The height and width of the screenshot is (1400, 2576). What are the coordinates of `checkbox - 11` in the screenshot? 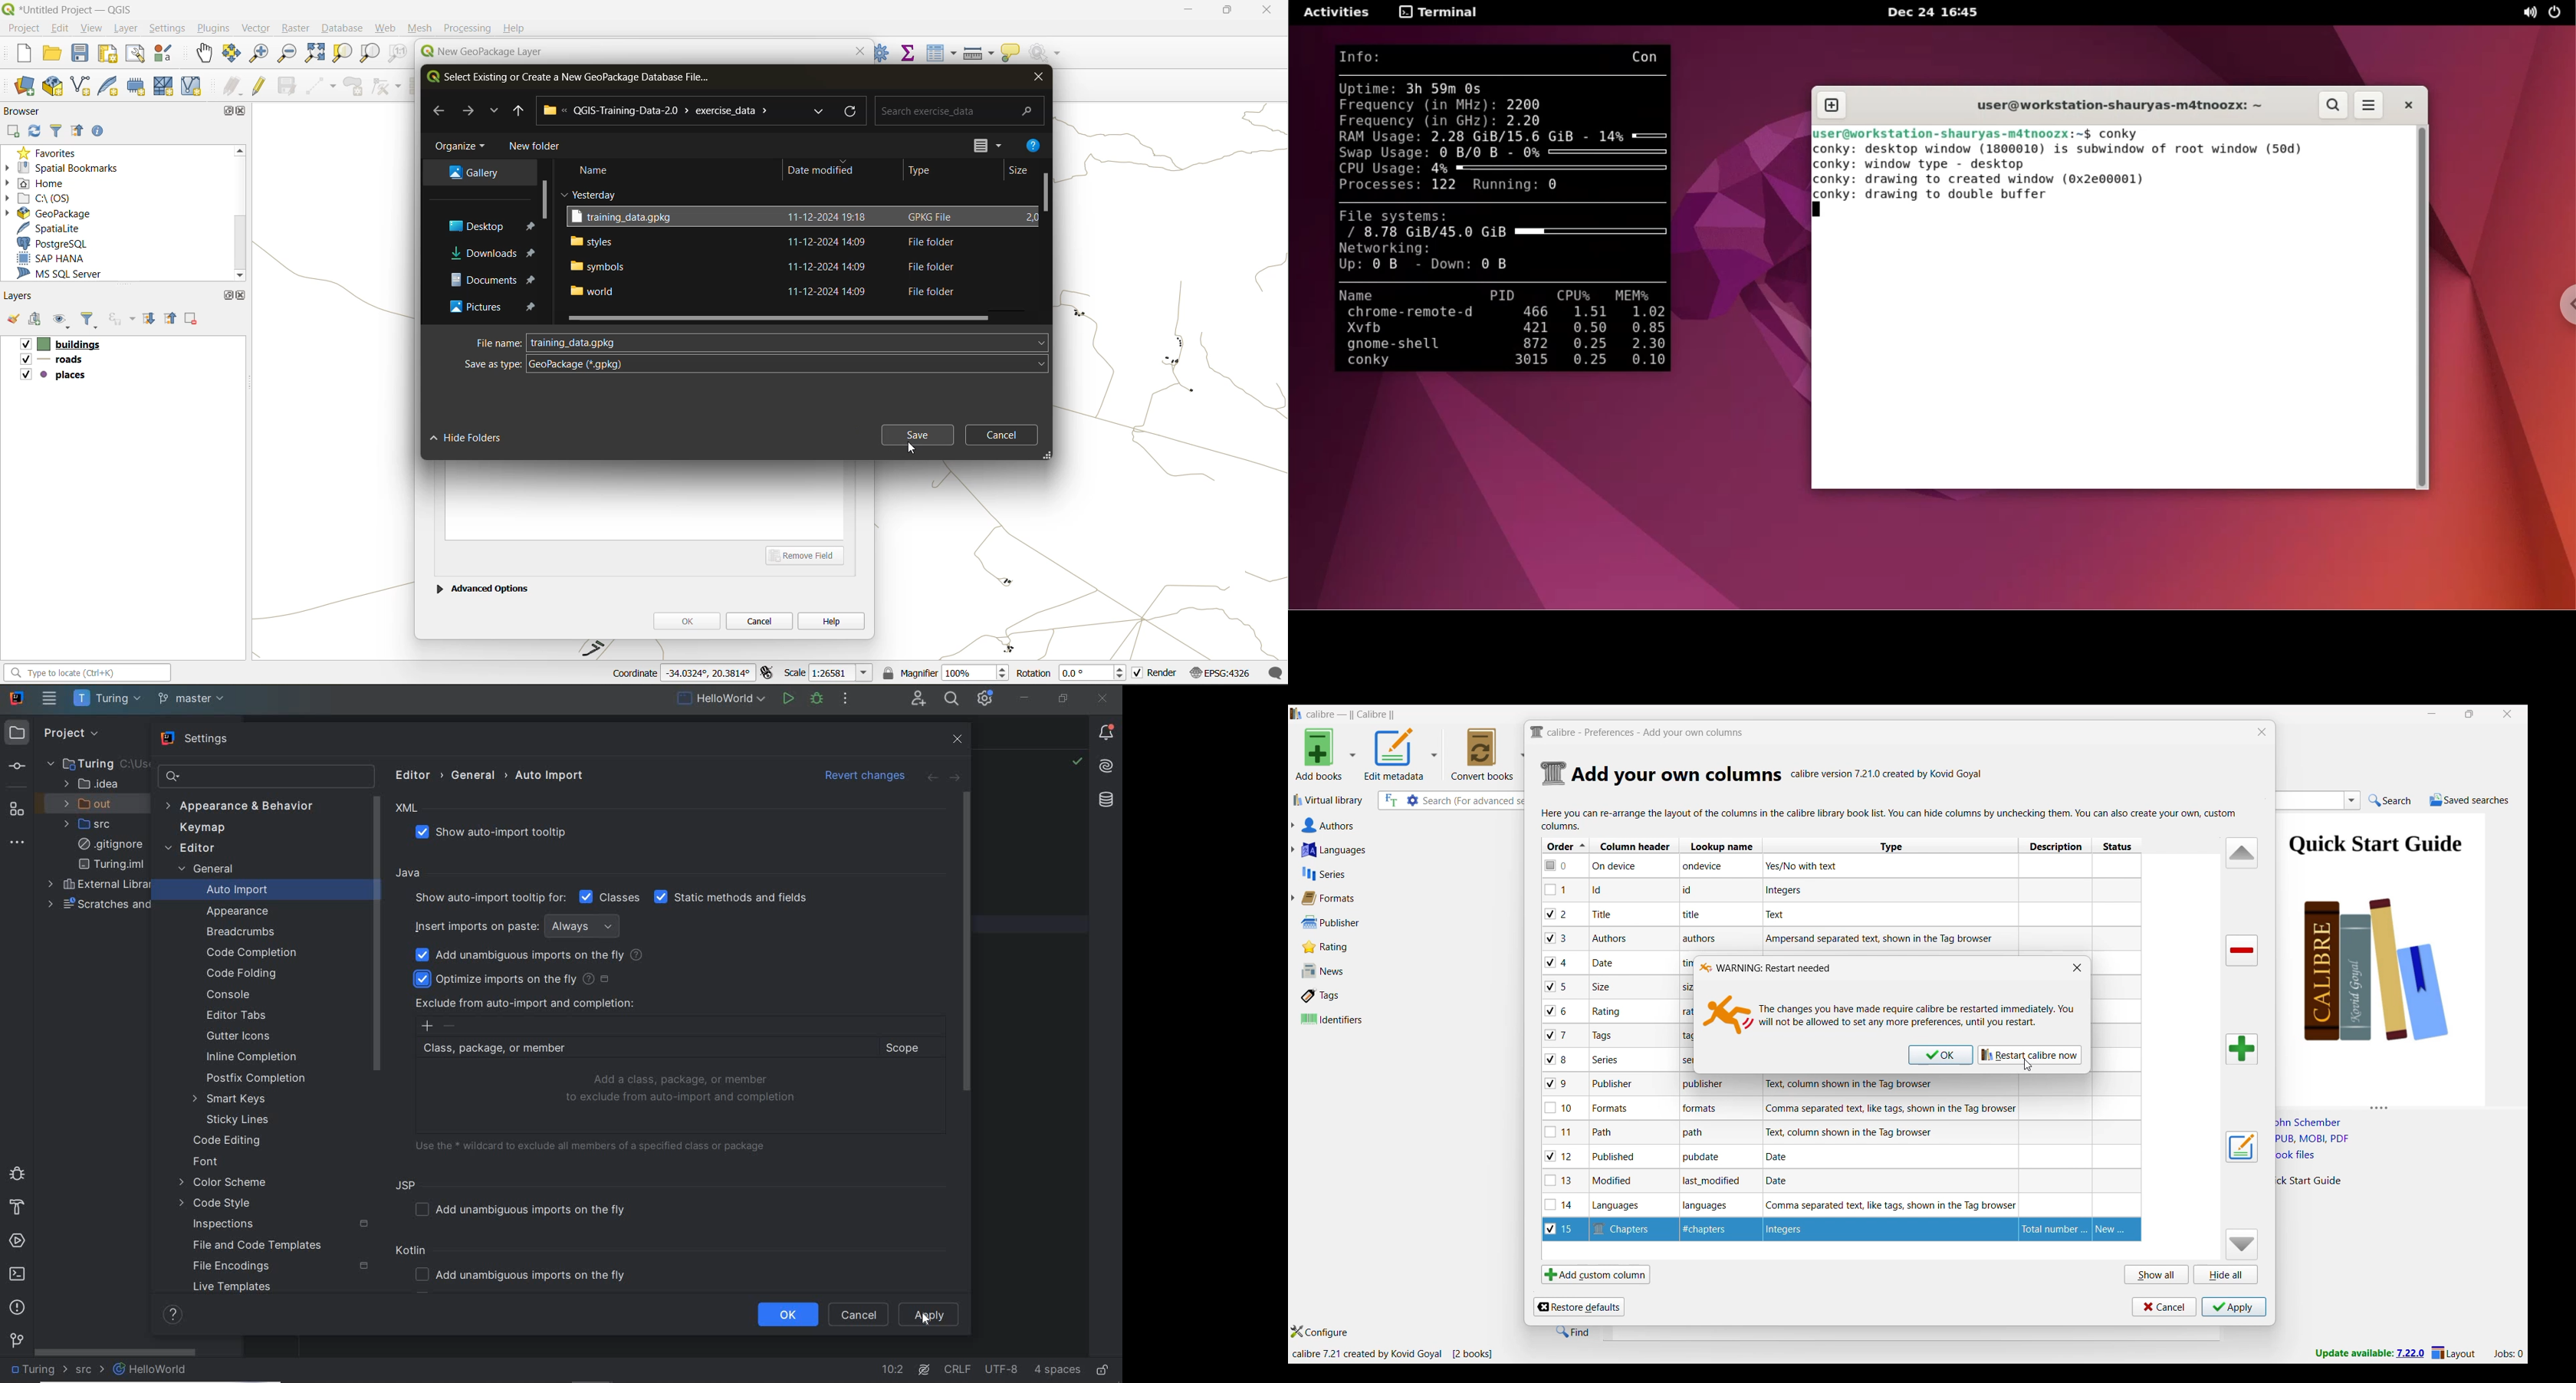 It's located at (1561, 1132).